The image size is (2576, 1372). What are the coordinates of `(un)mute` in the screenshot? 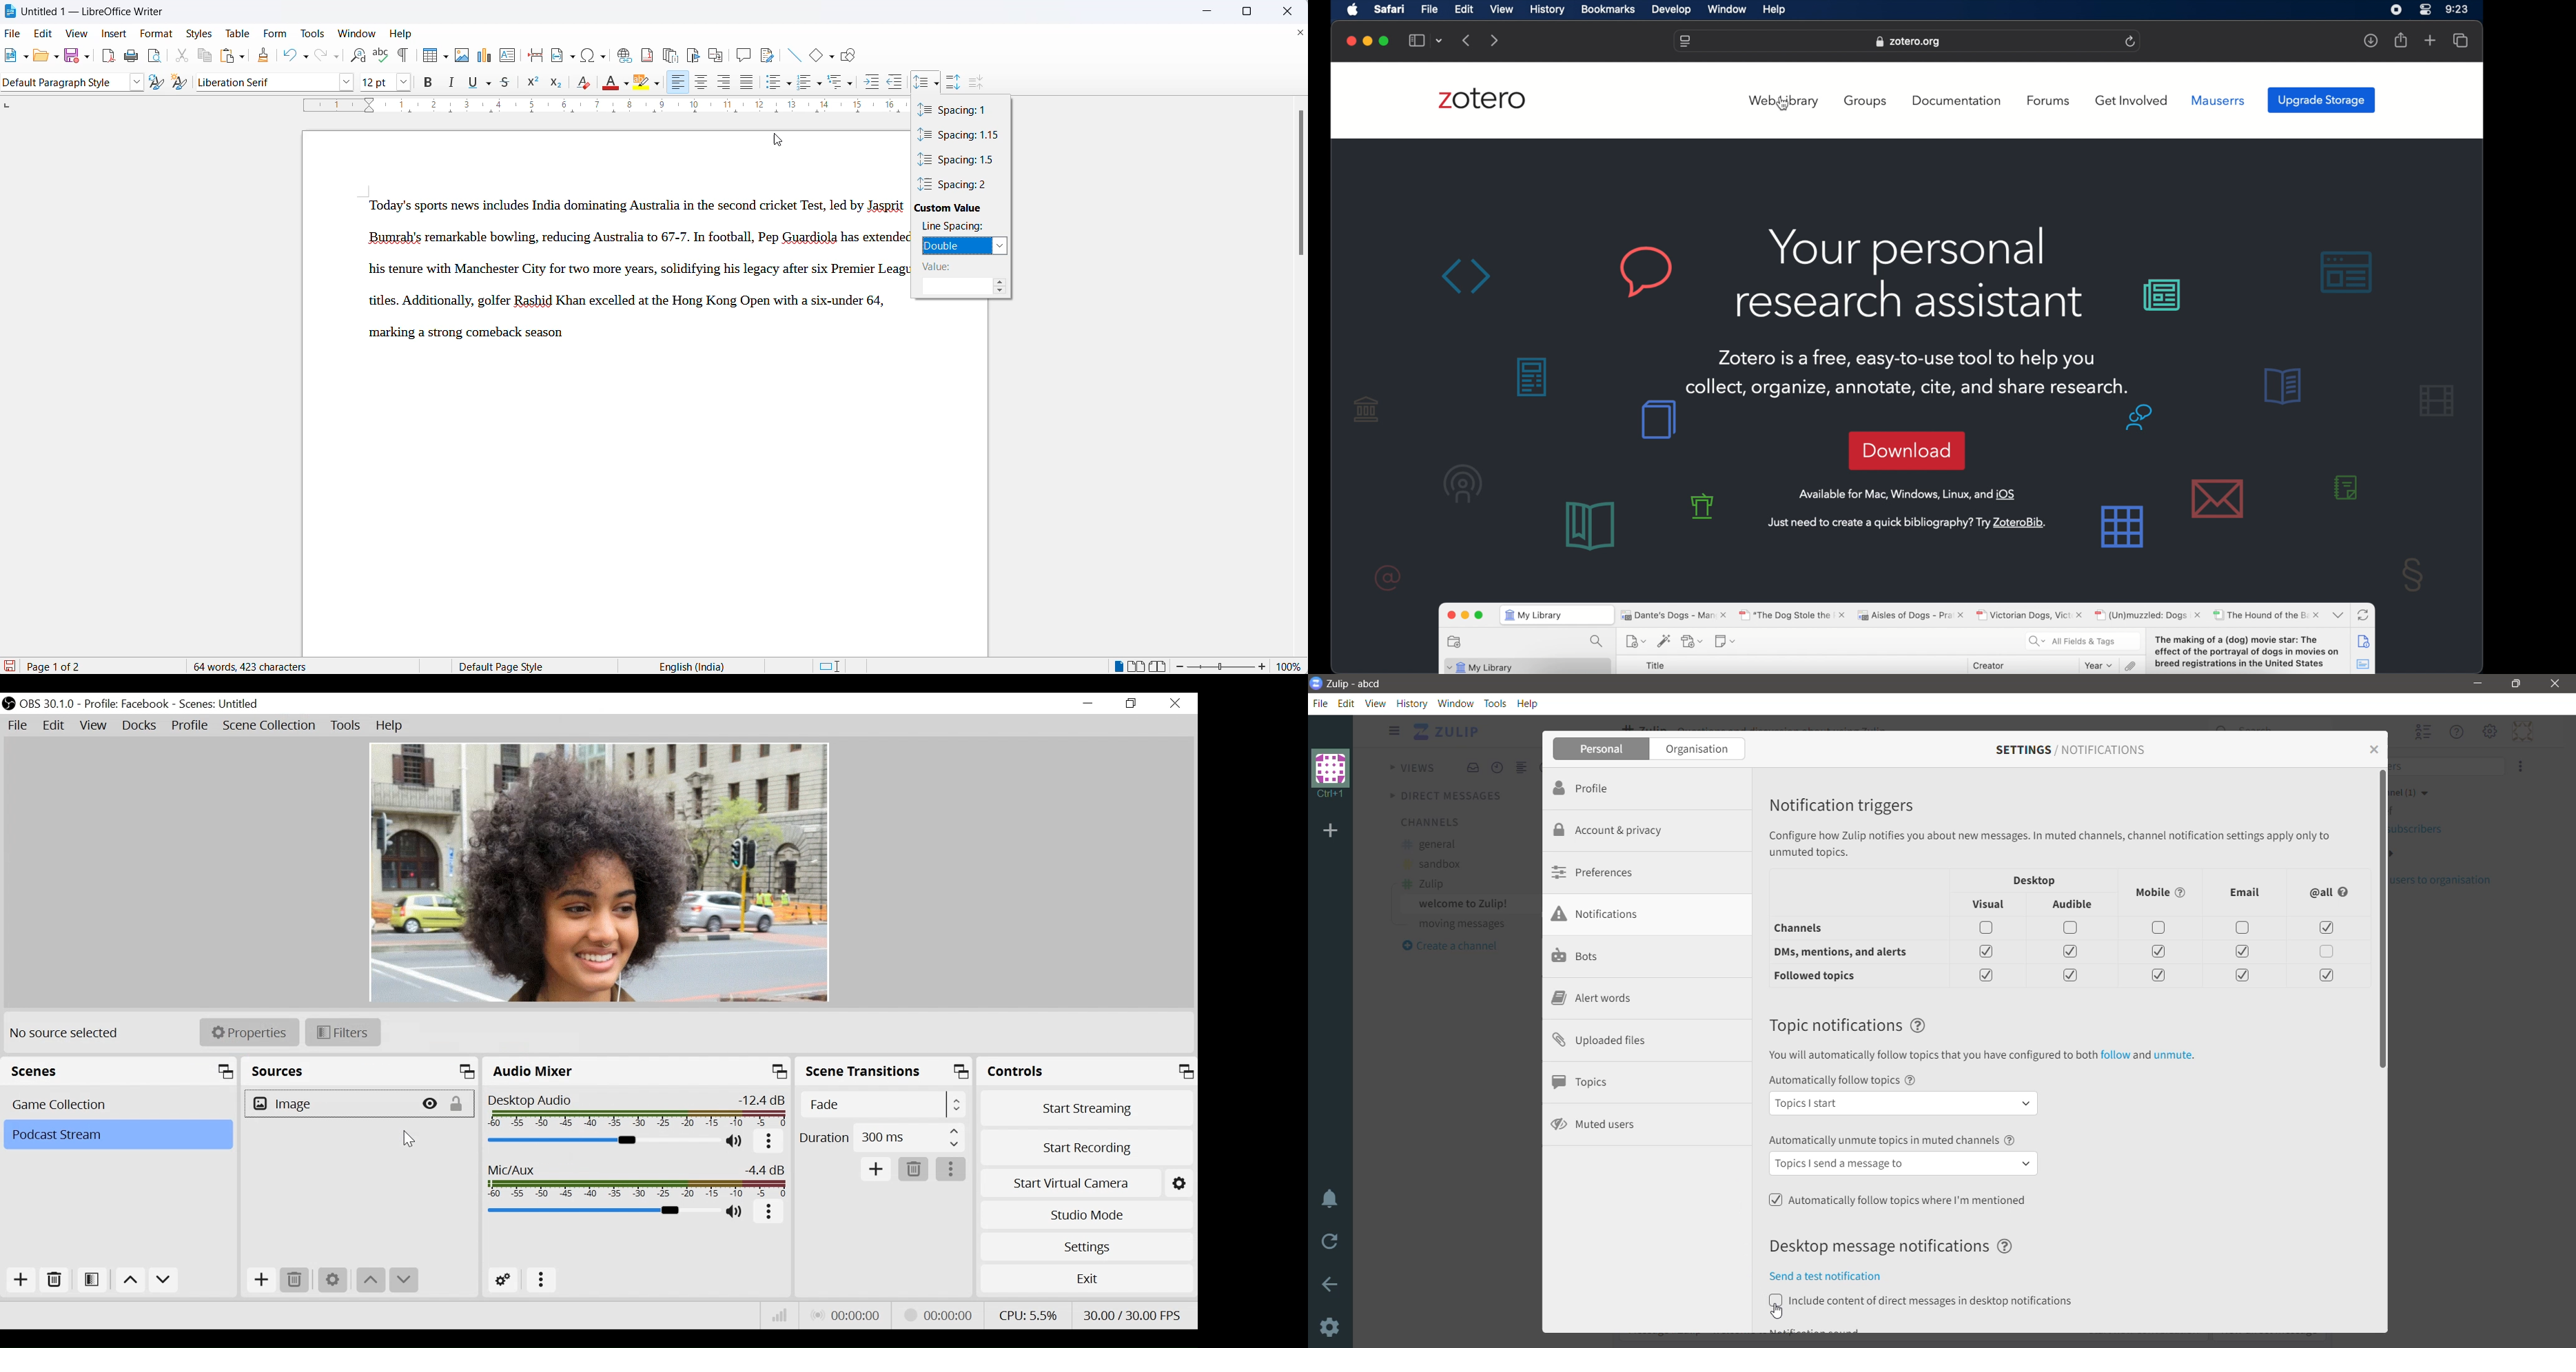 It's located at (736, 1212).